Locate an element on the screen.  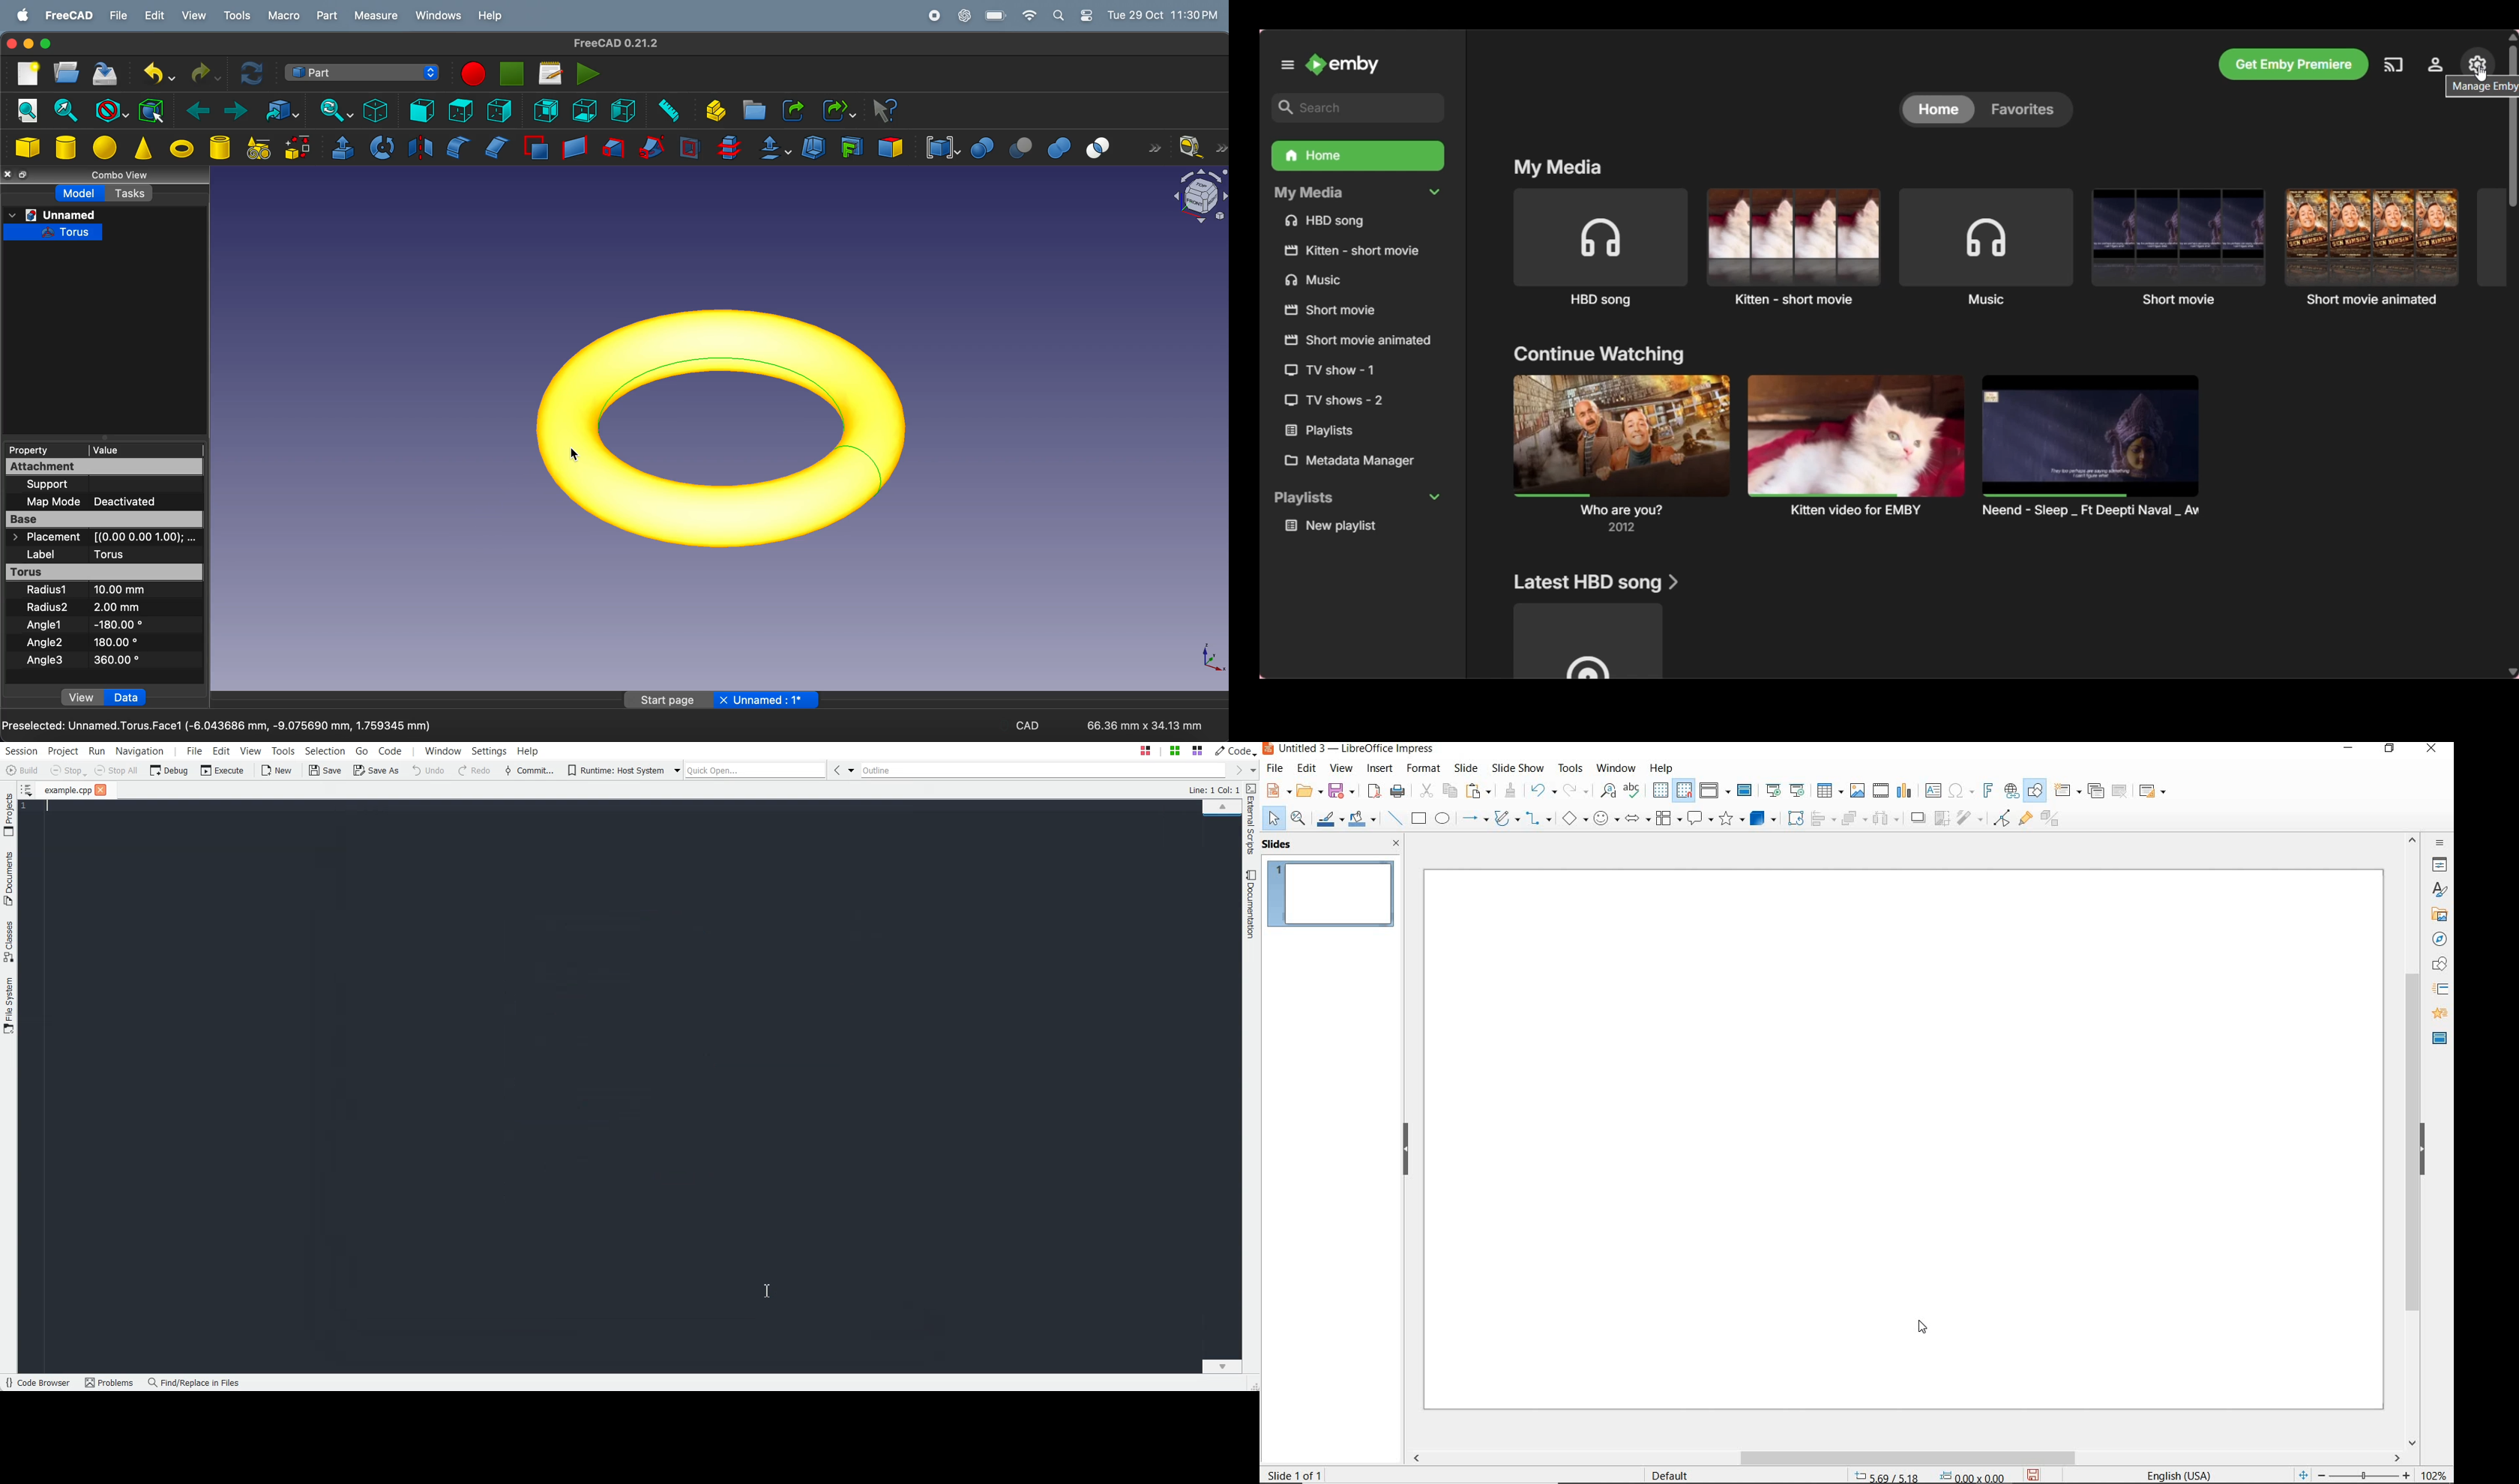
INSERT is located at coordinates (1380, 770).